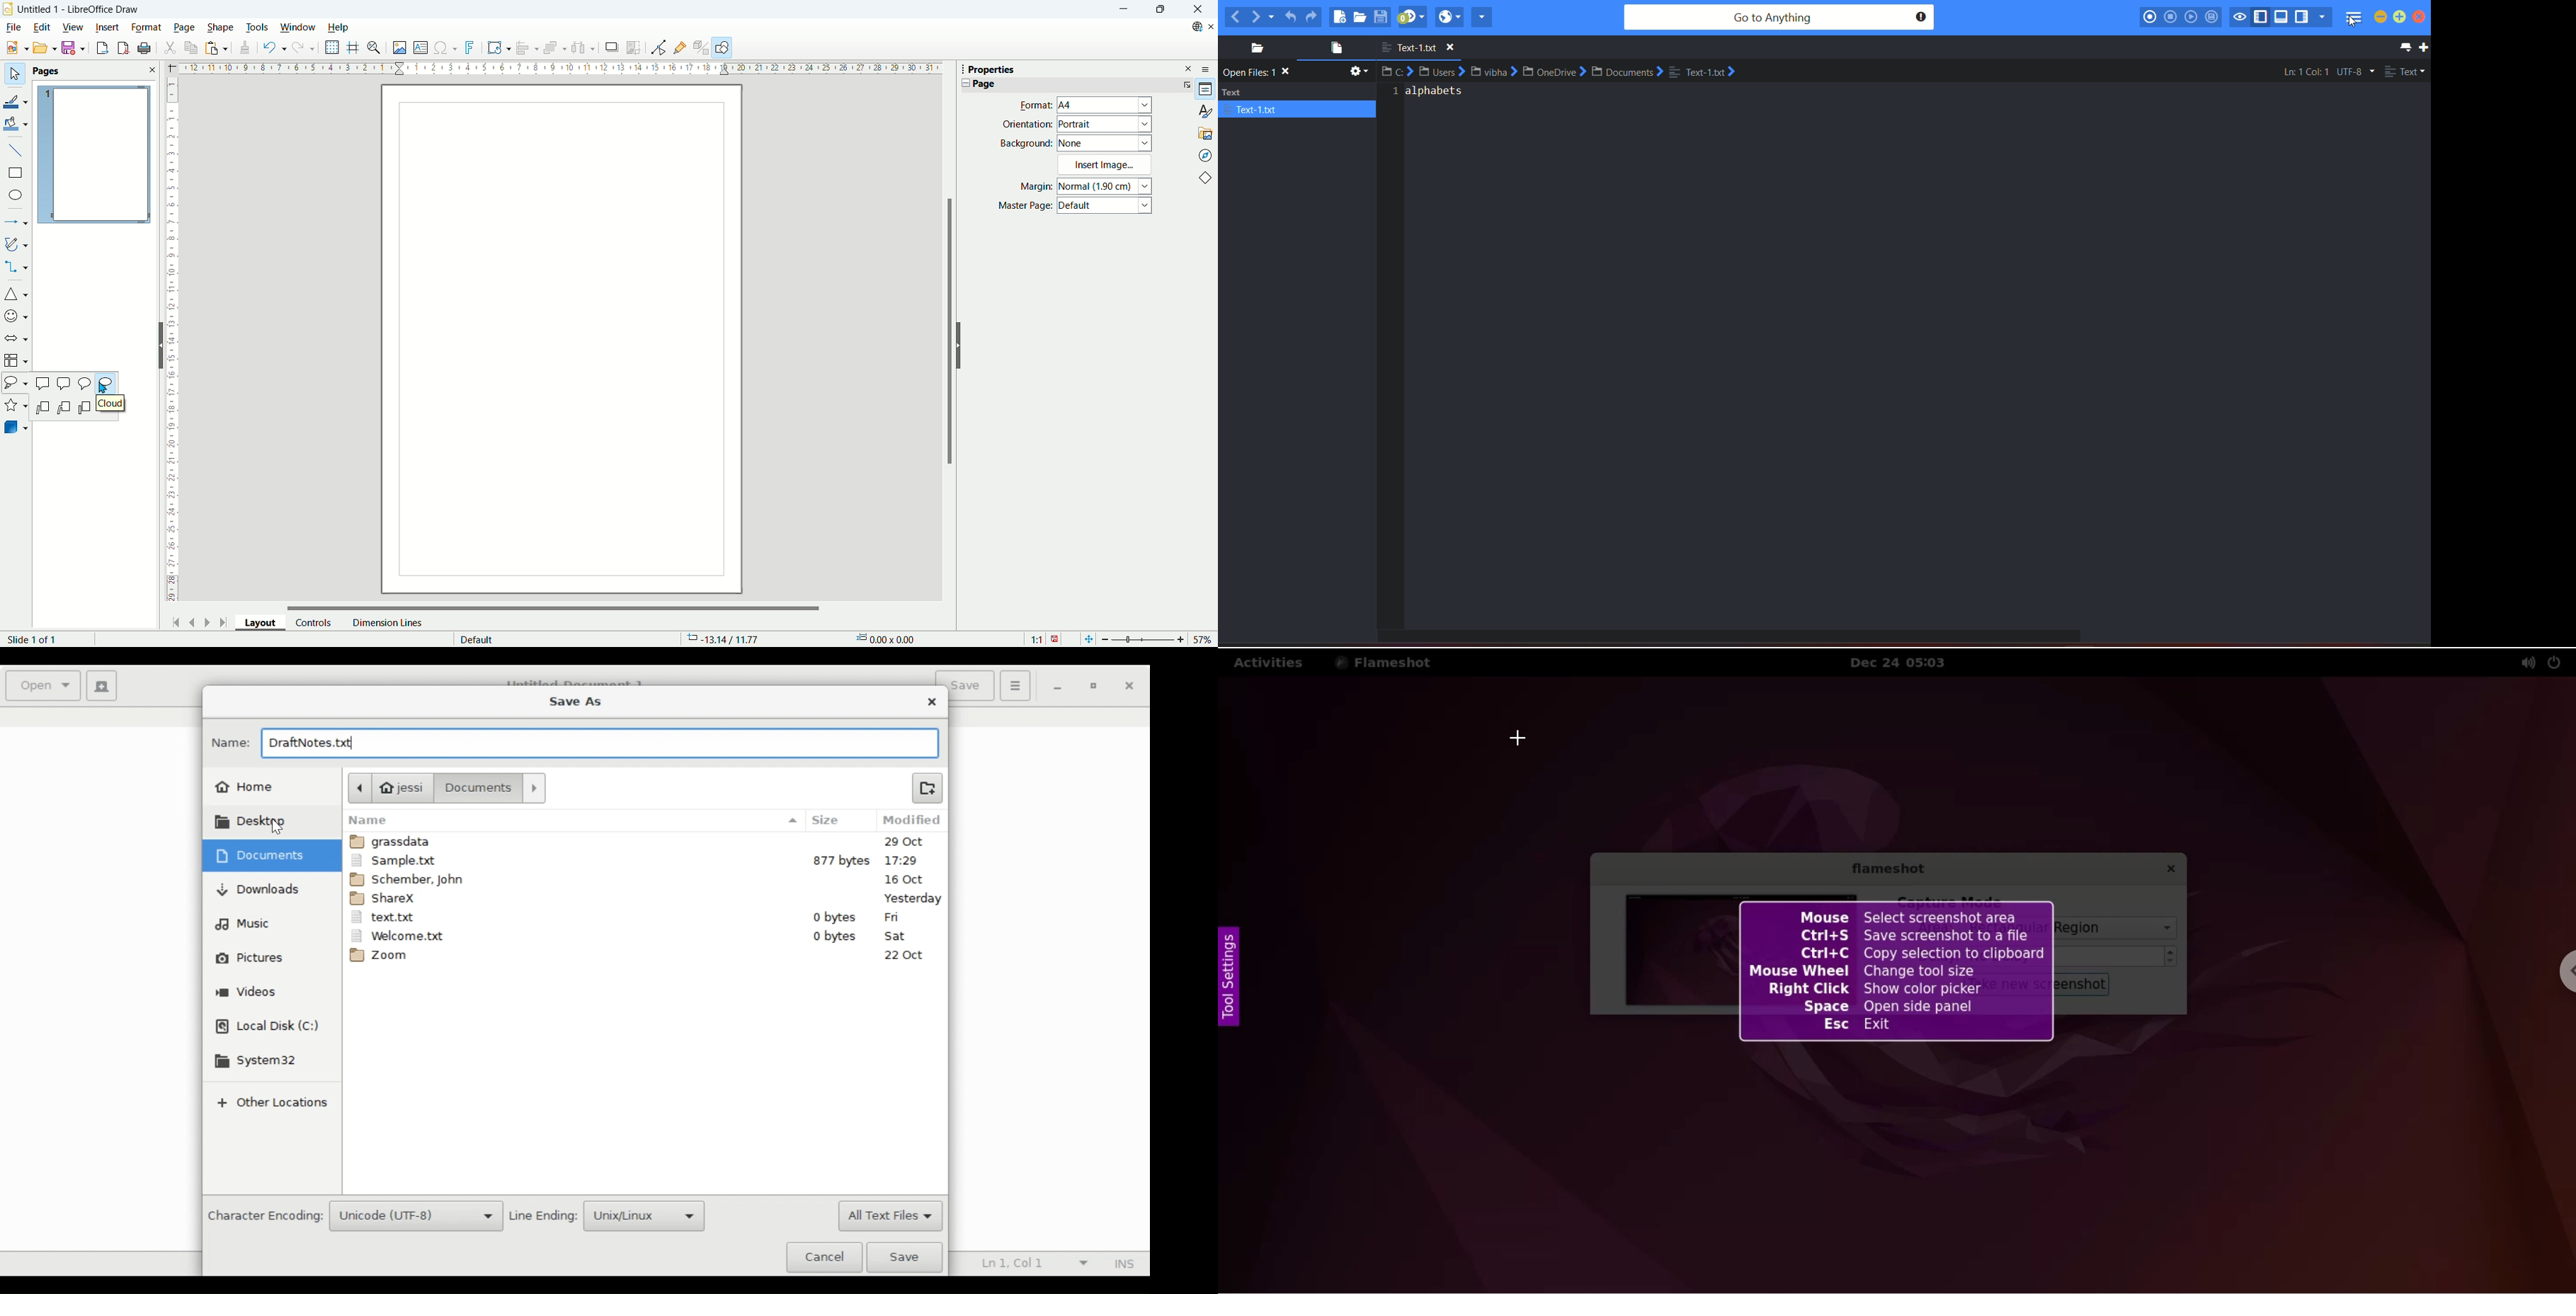  Describe the element at coordinates (14, 75) in the screenshot. I see `select` at that location.